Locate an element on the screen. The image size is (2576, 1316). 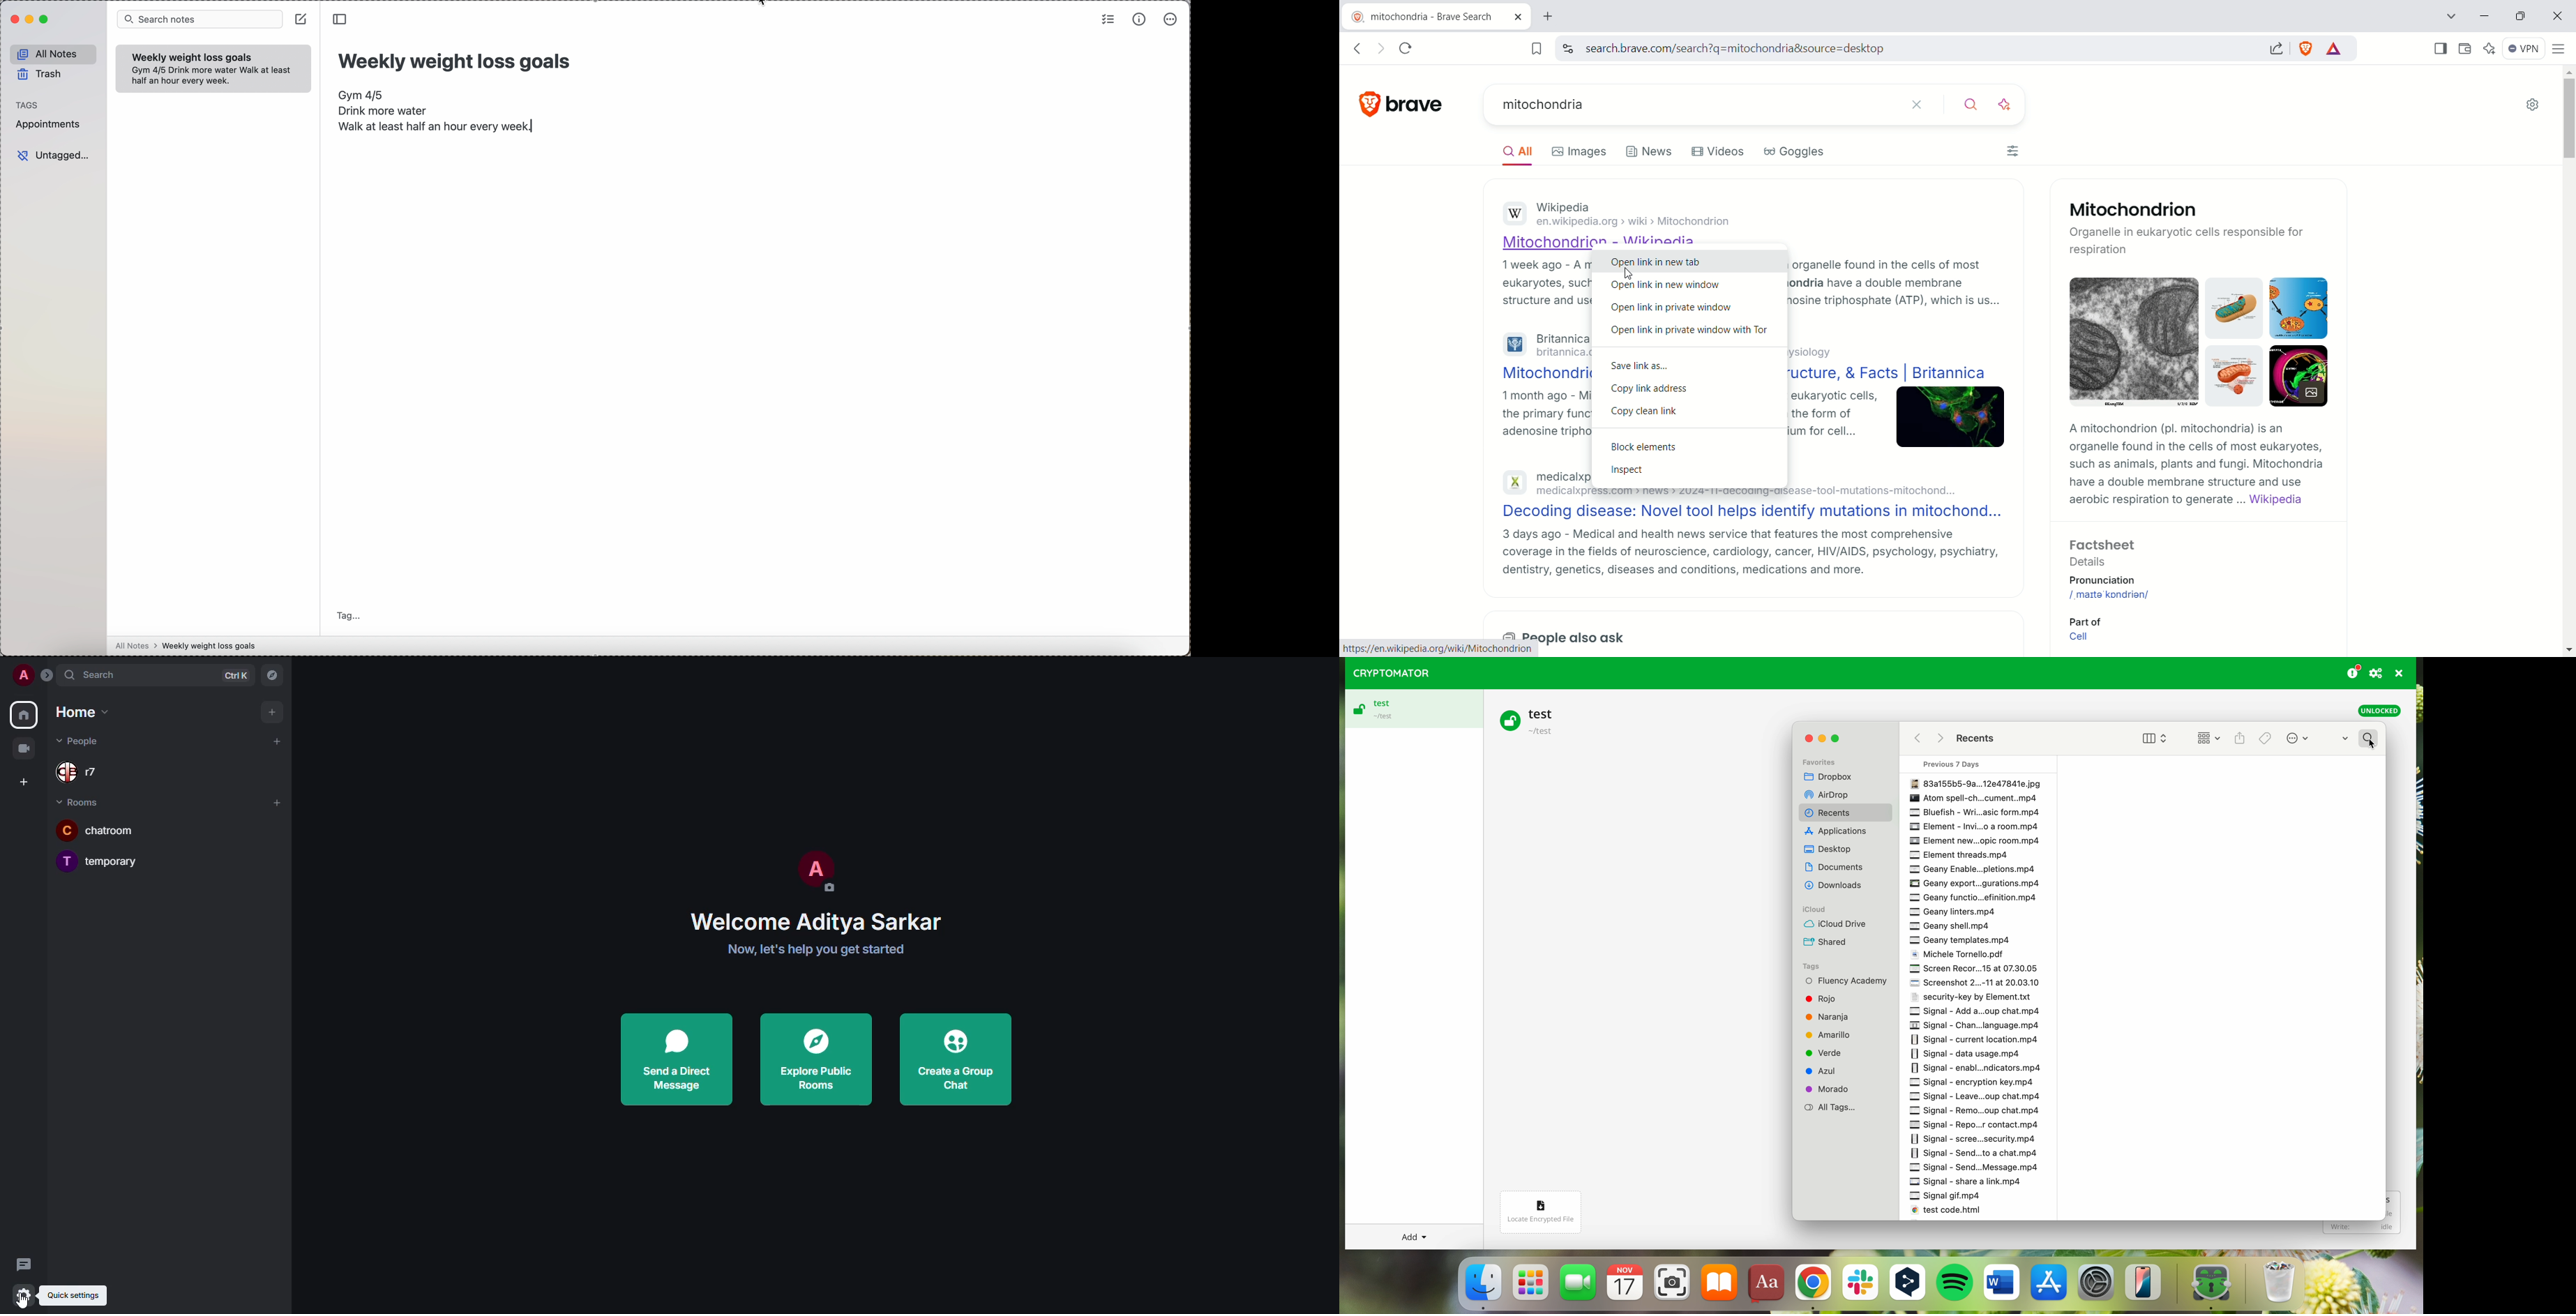
open link in private window with tor is located at coordinates (1692, 329).